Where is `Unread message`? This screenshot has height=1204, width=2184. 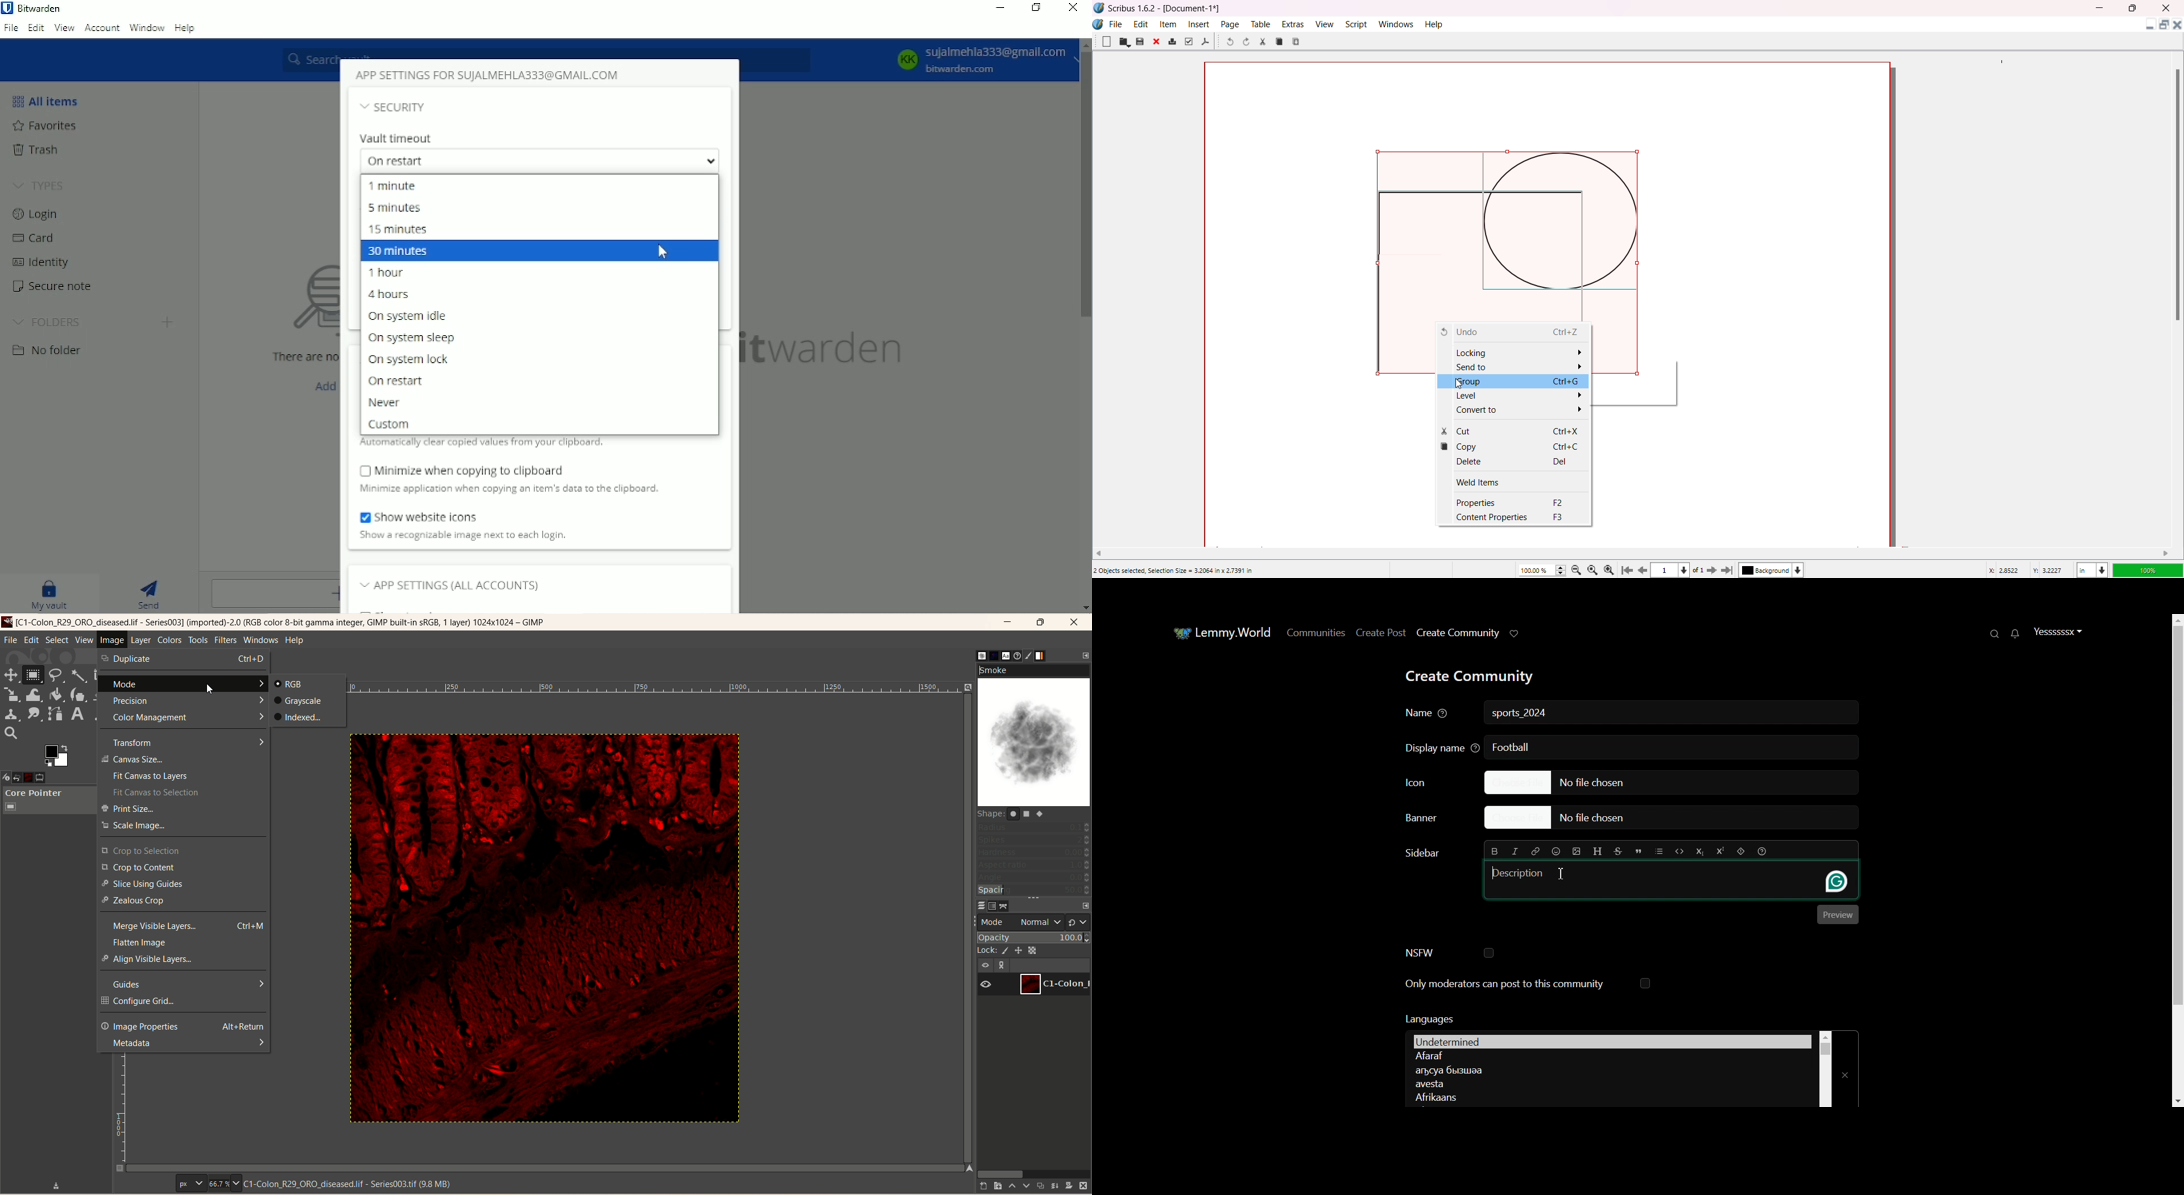
Unread message is located at coordinates (2014, 634).